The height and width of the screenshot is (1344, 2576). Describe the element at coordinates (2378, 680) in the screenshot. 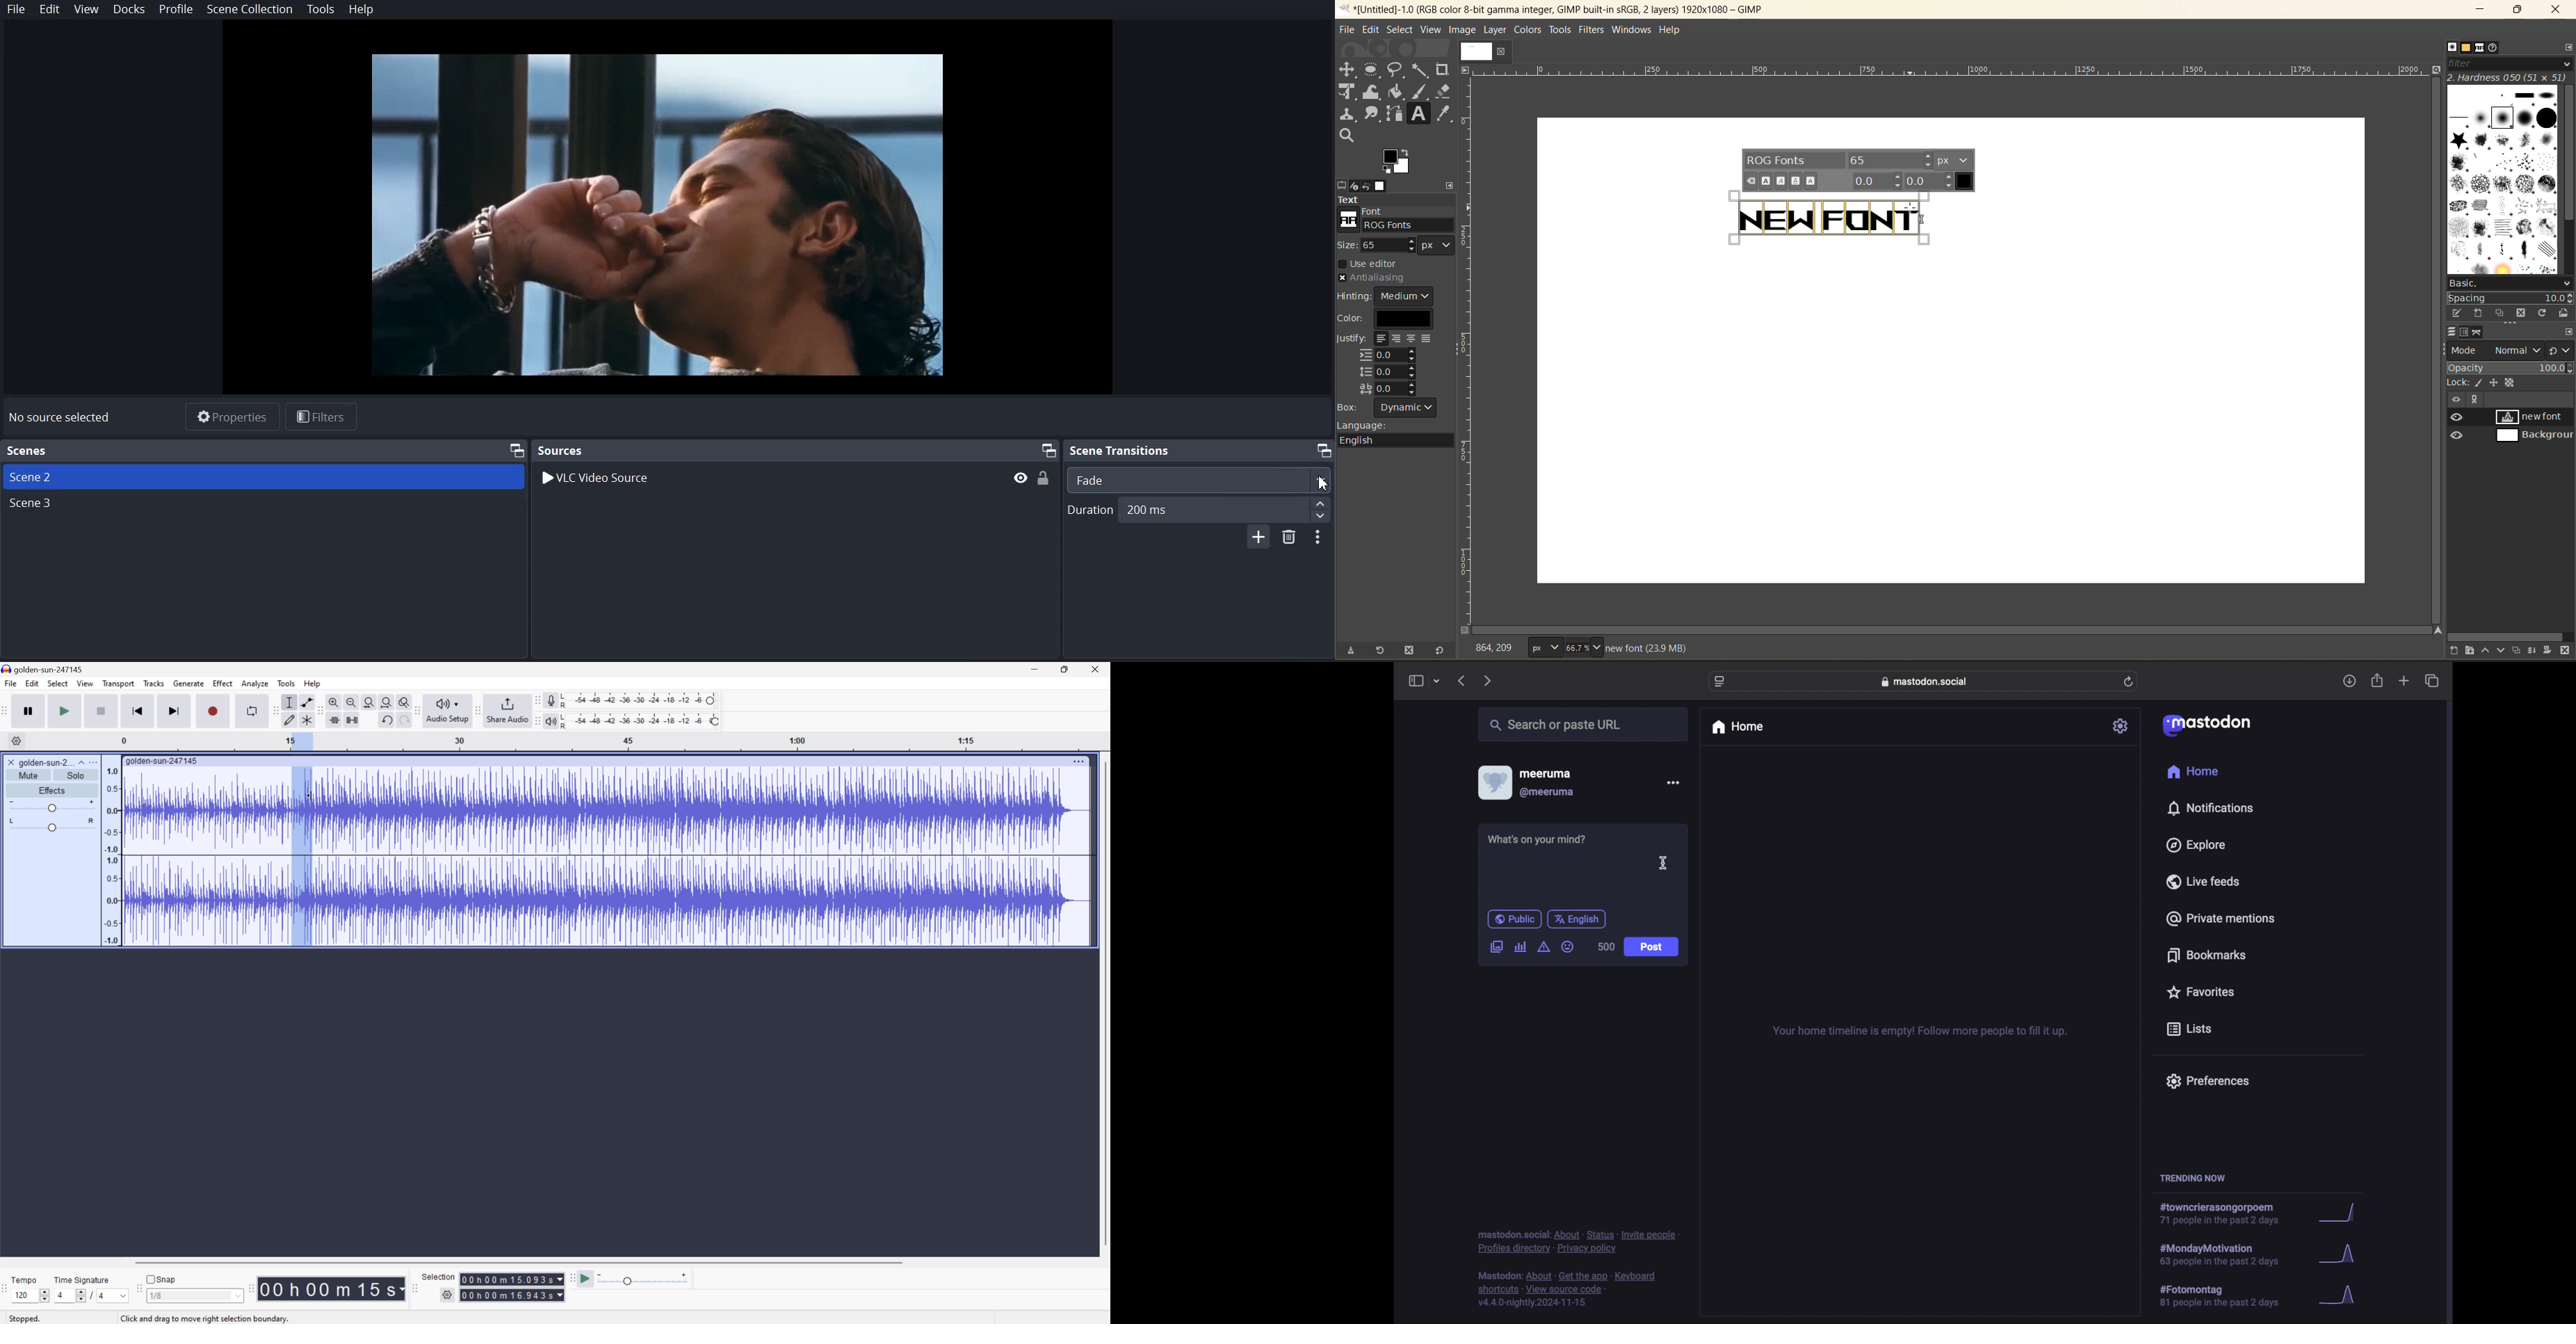

I see `share` at that location.